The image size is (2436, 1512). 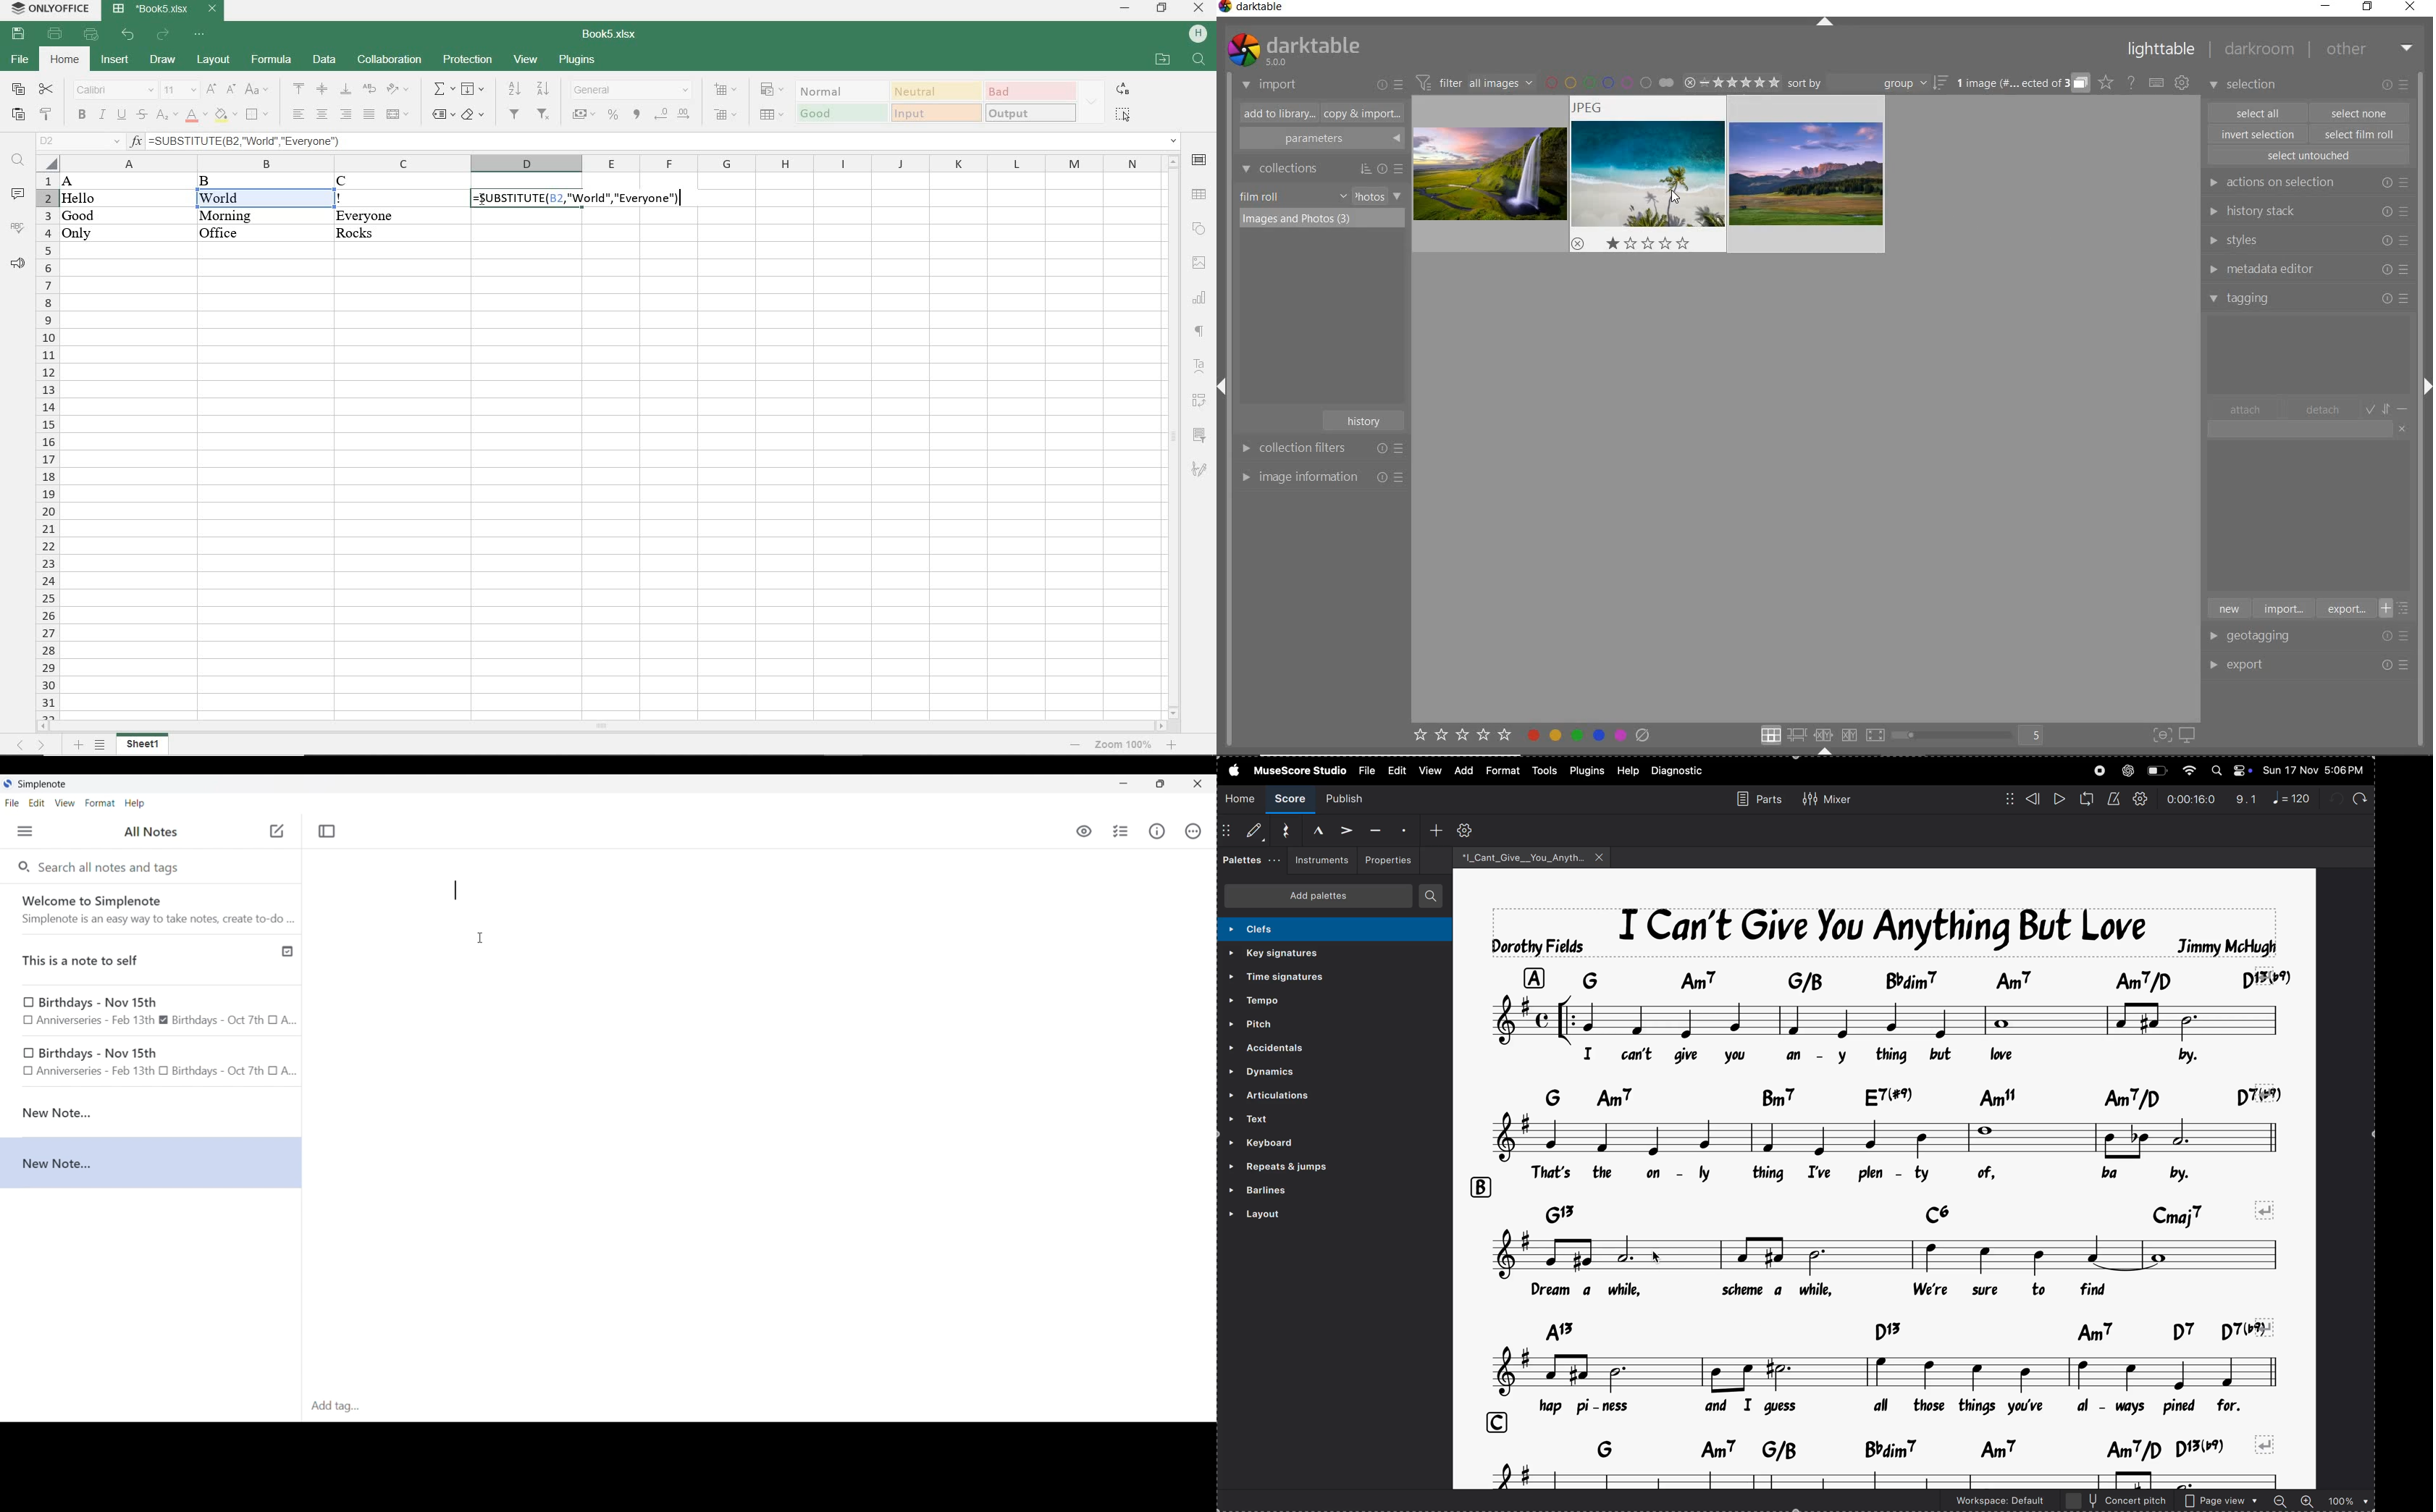 What do you see at coordinates (18, 265) in the screenshot?
I see `feedback & support` at bounding box center [18, 265].